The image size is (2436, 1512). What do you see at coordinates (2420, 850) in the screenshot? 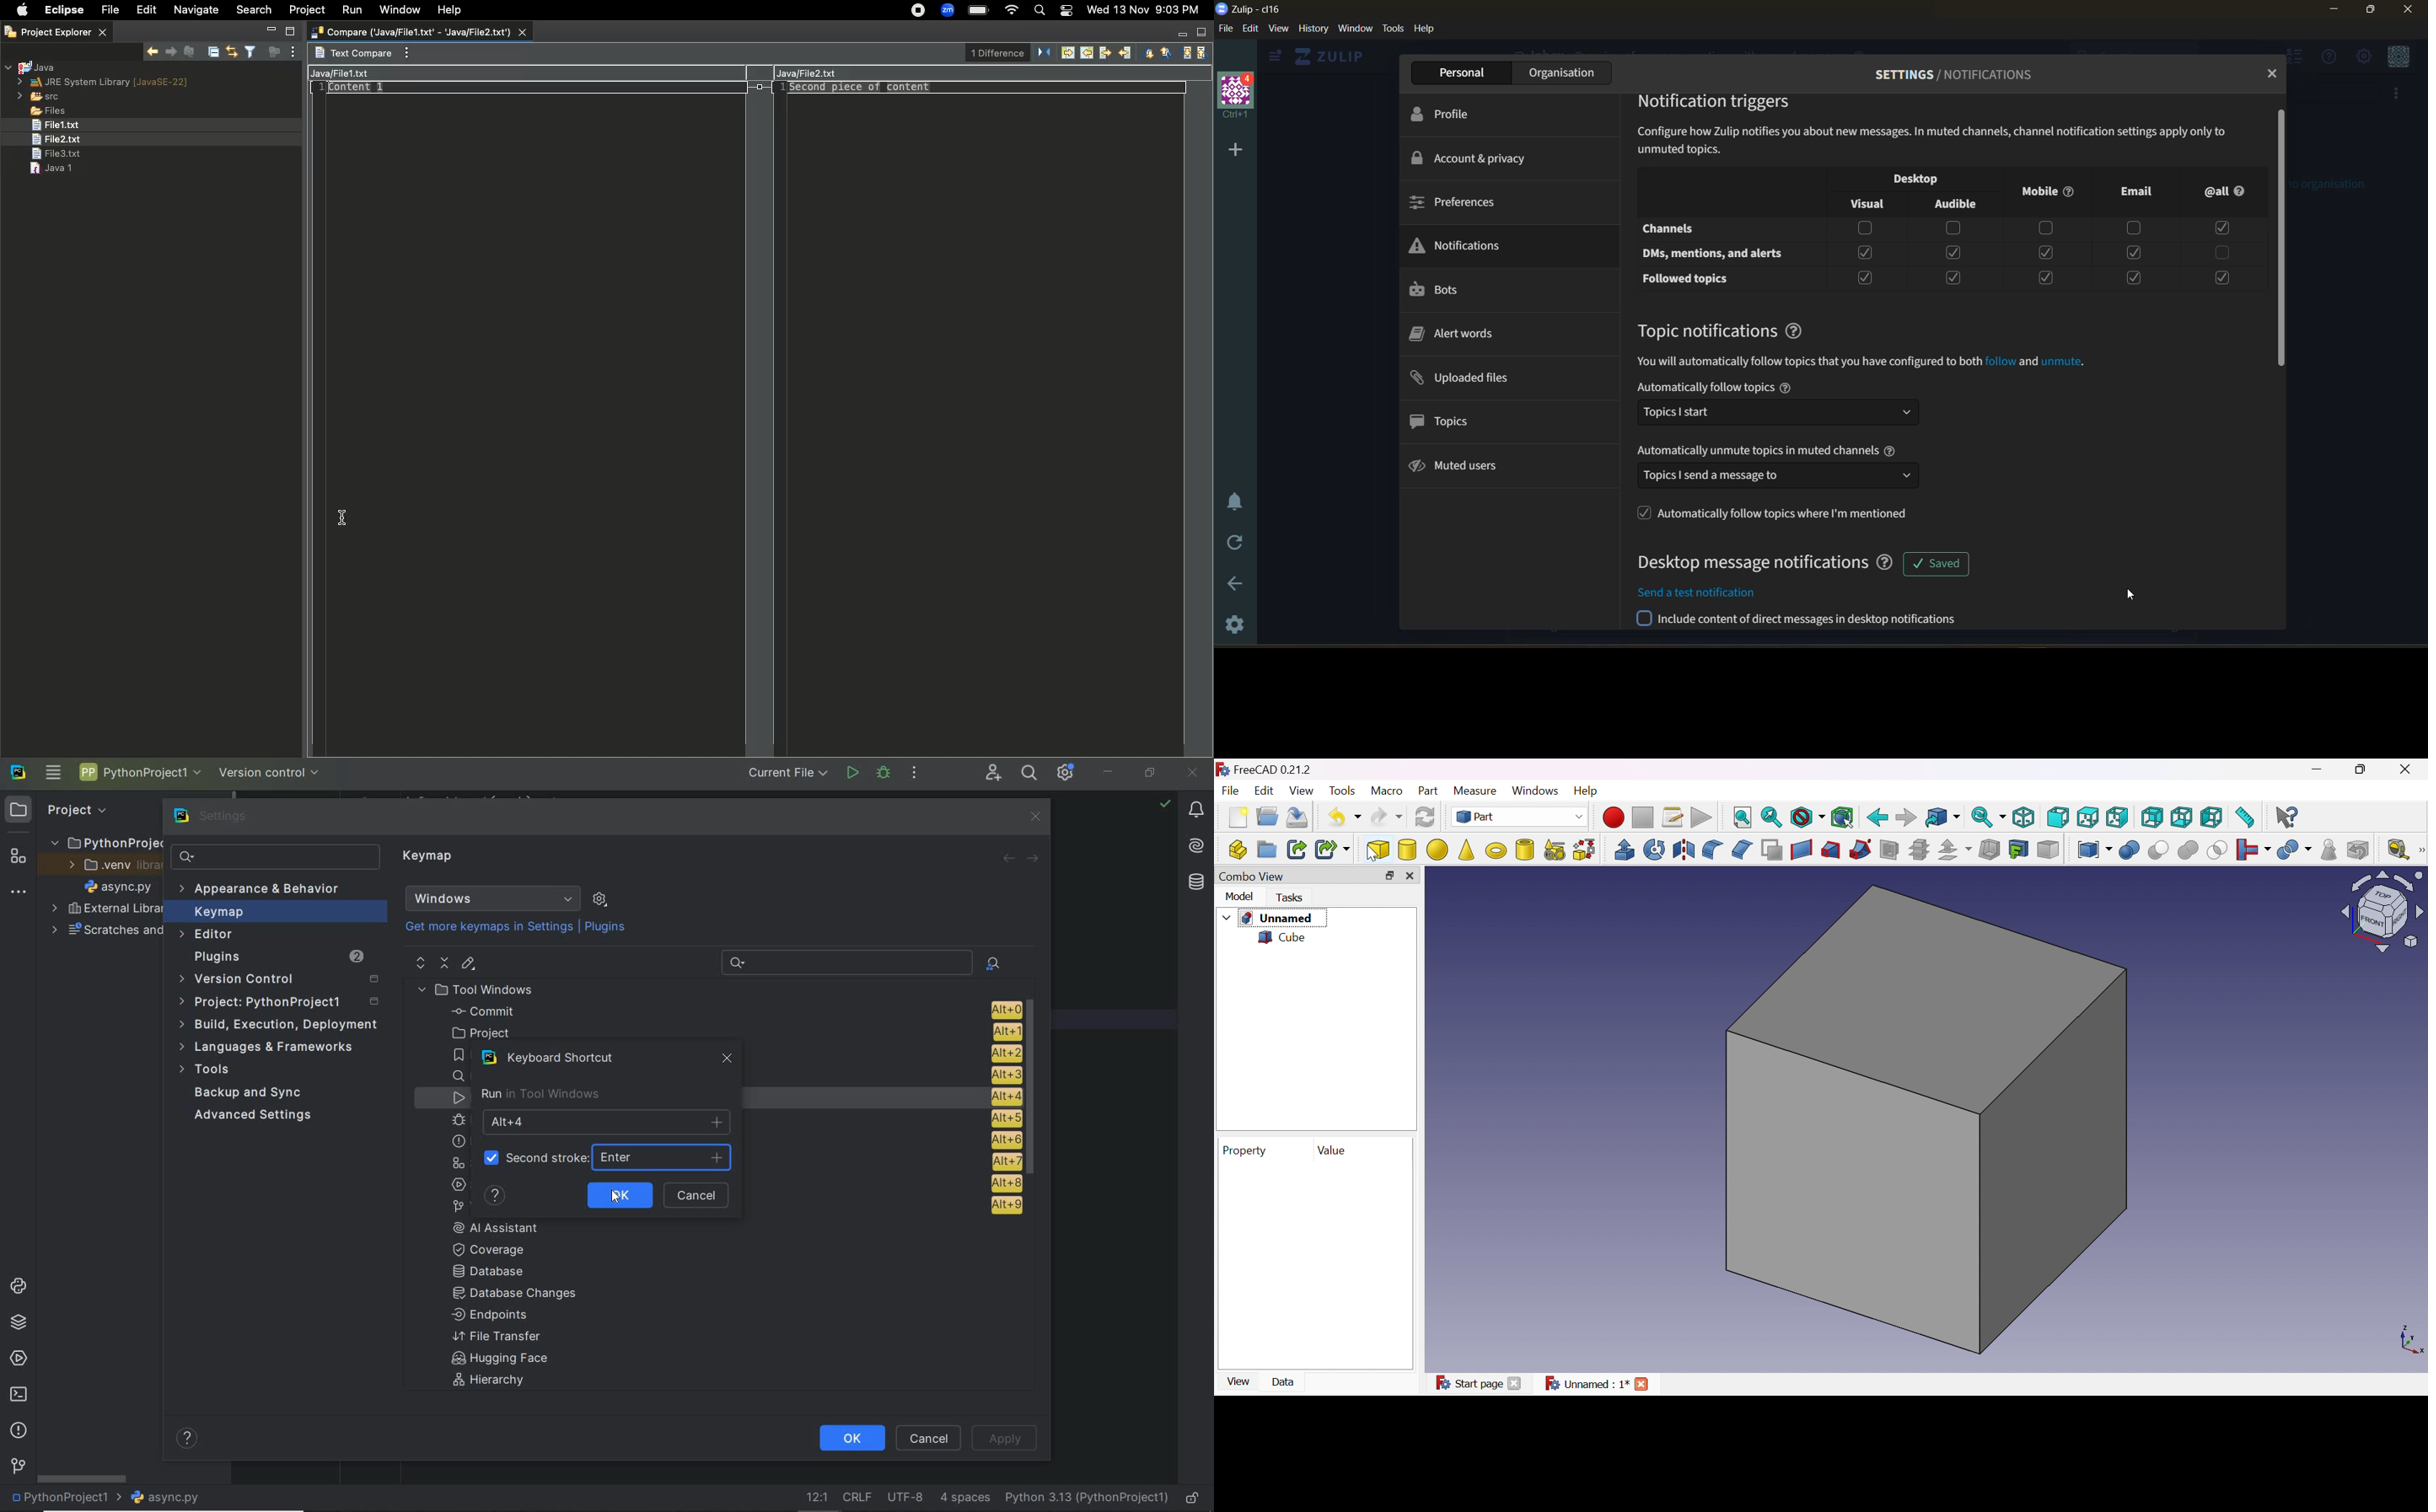
I see `[Measure]` at bounding box center [2420, 850].